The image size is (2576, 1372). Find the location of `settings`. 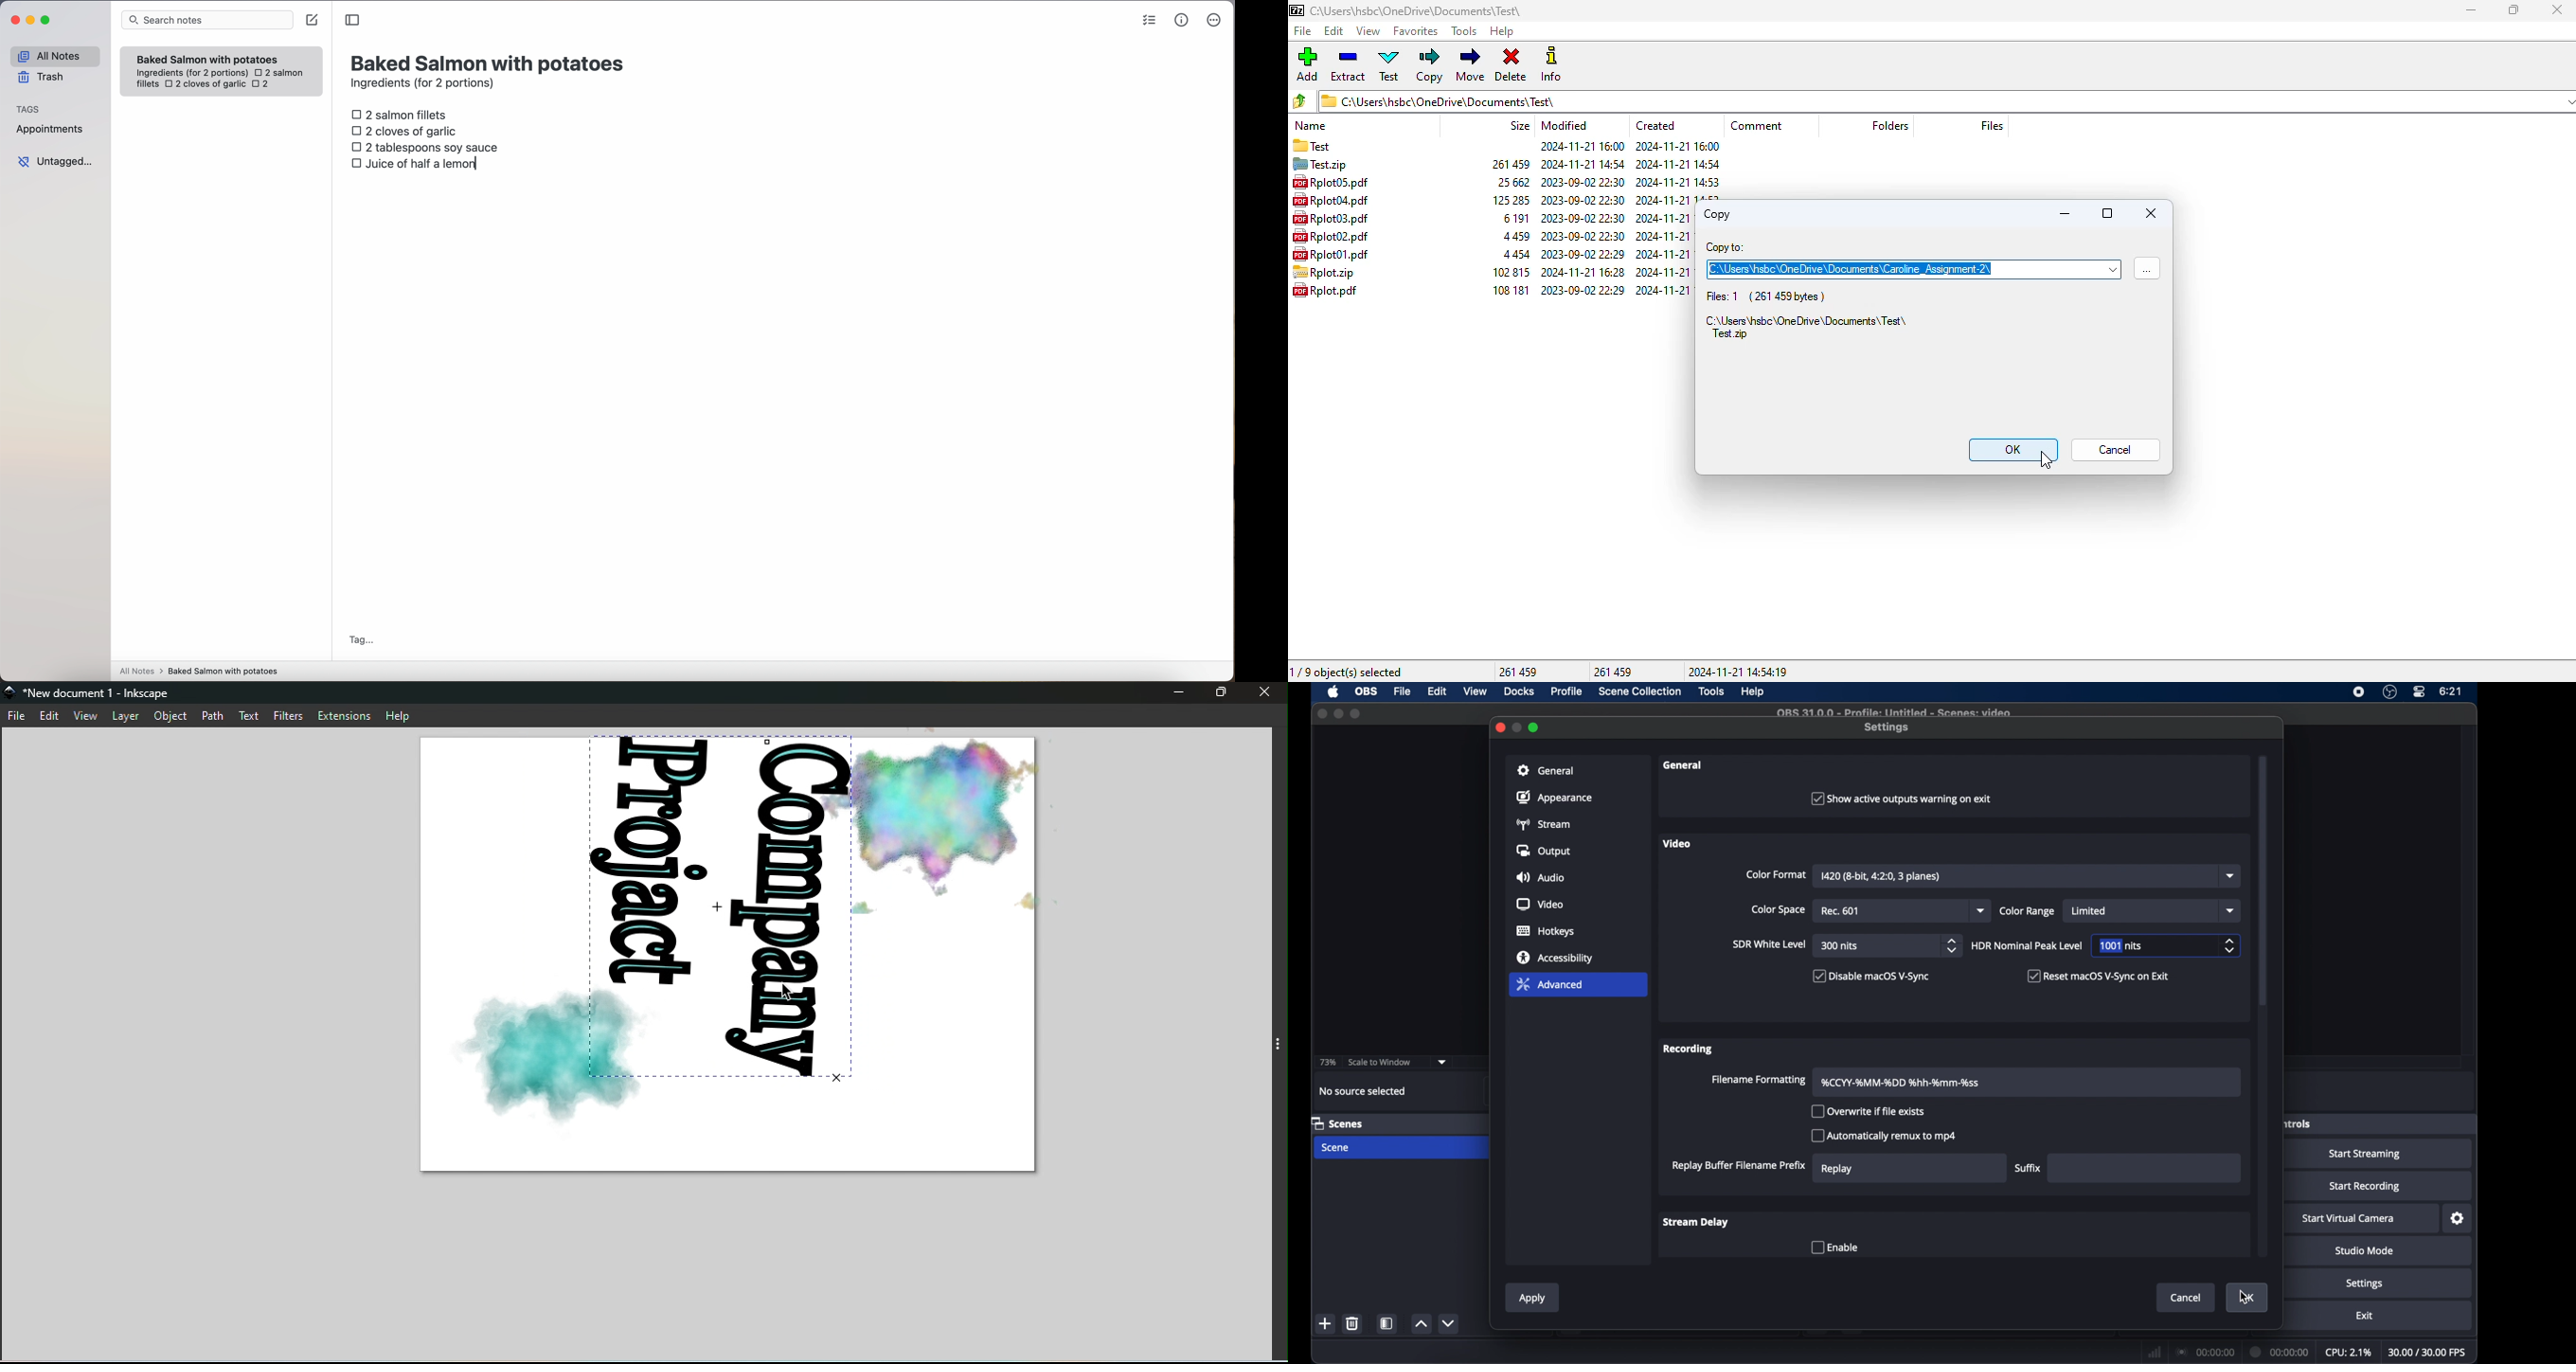

settings is located at coordinates (2458, 1219).